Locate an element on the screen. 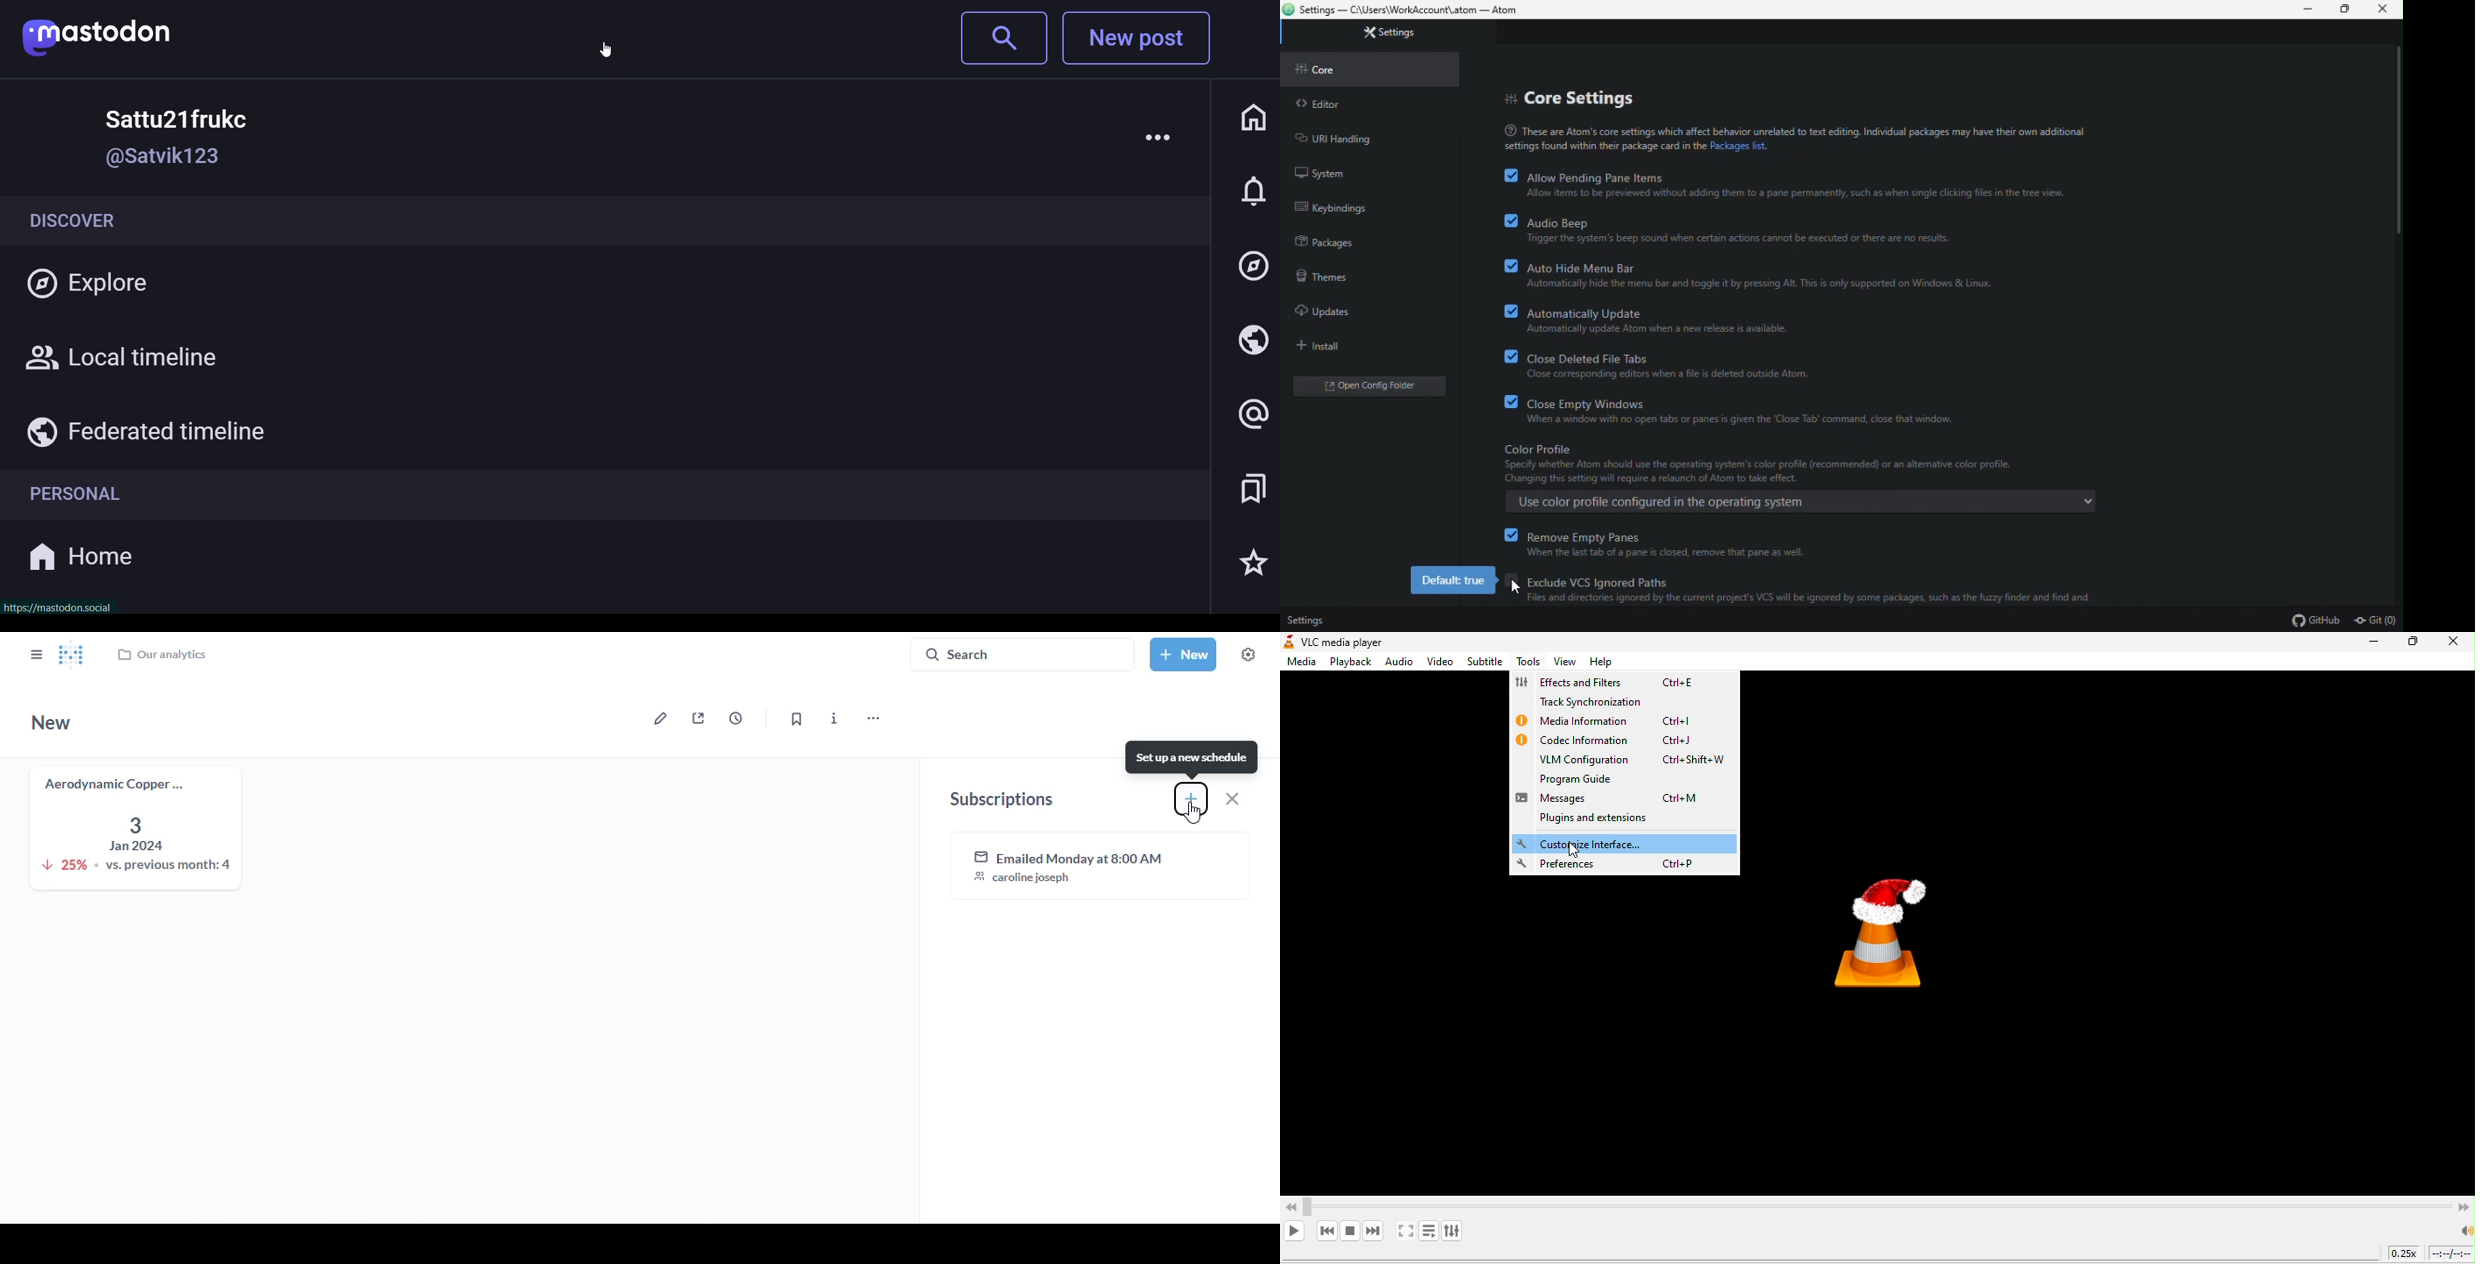 The height and width of the screenshot is (1288, 2492). federated timeline is located at coordinates (144, 431).